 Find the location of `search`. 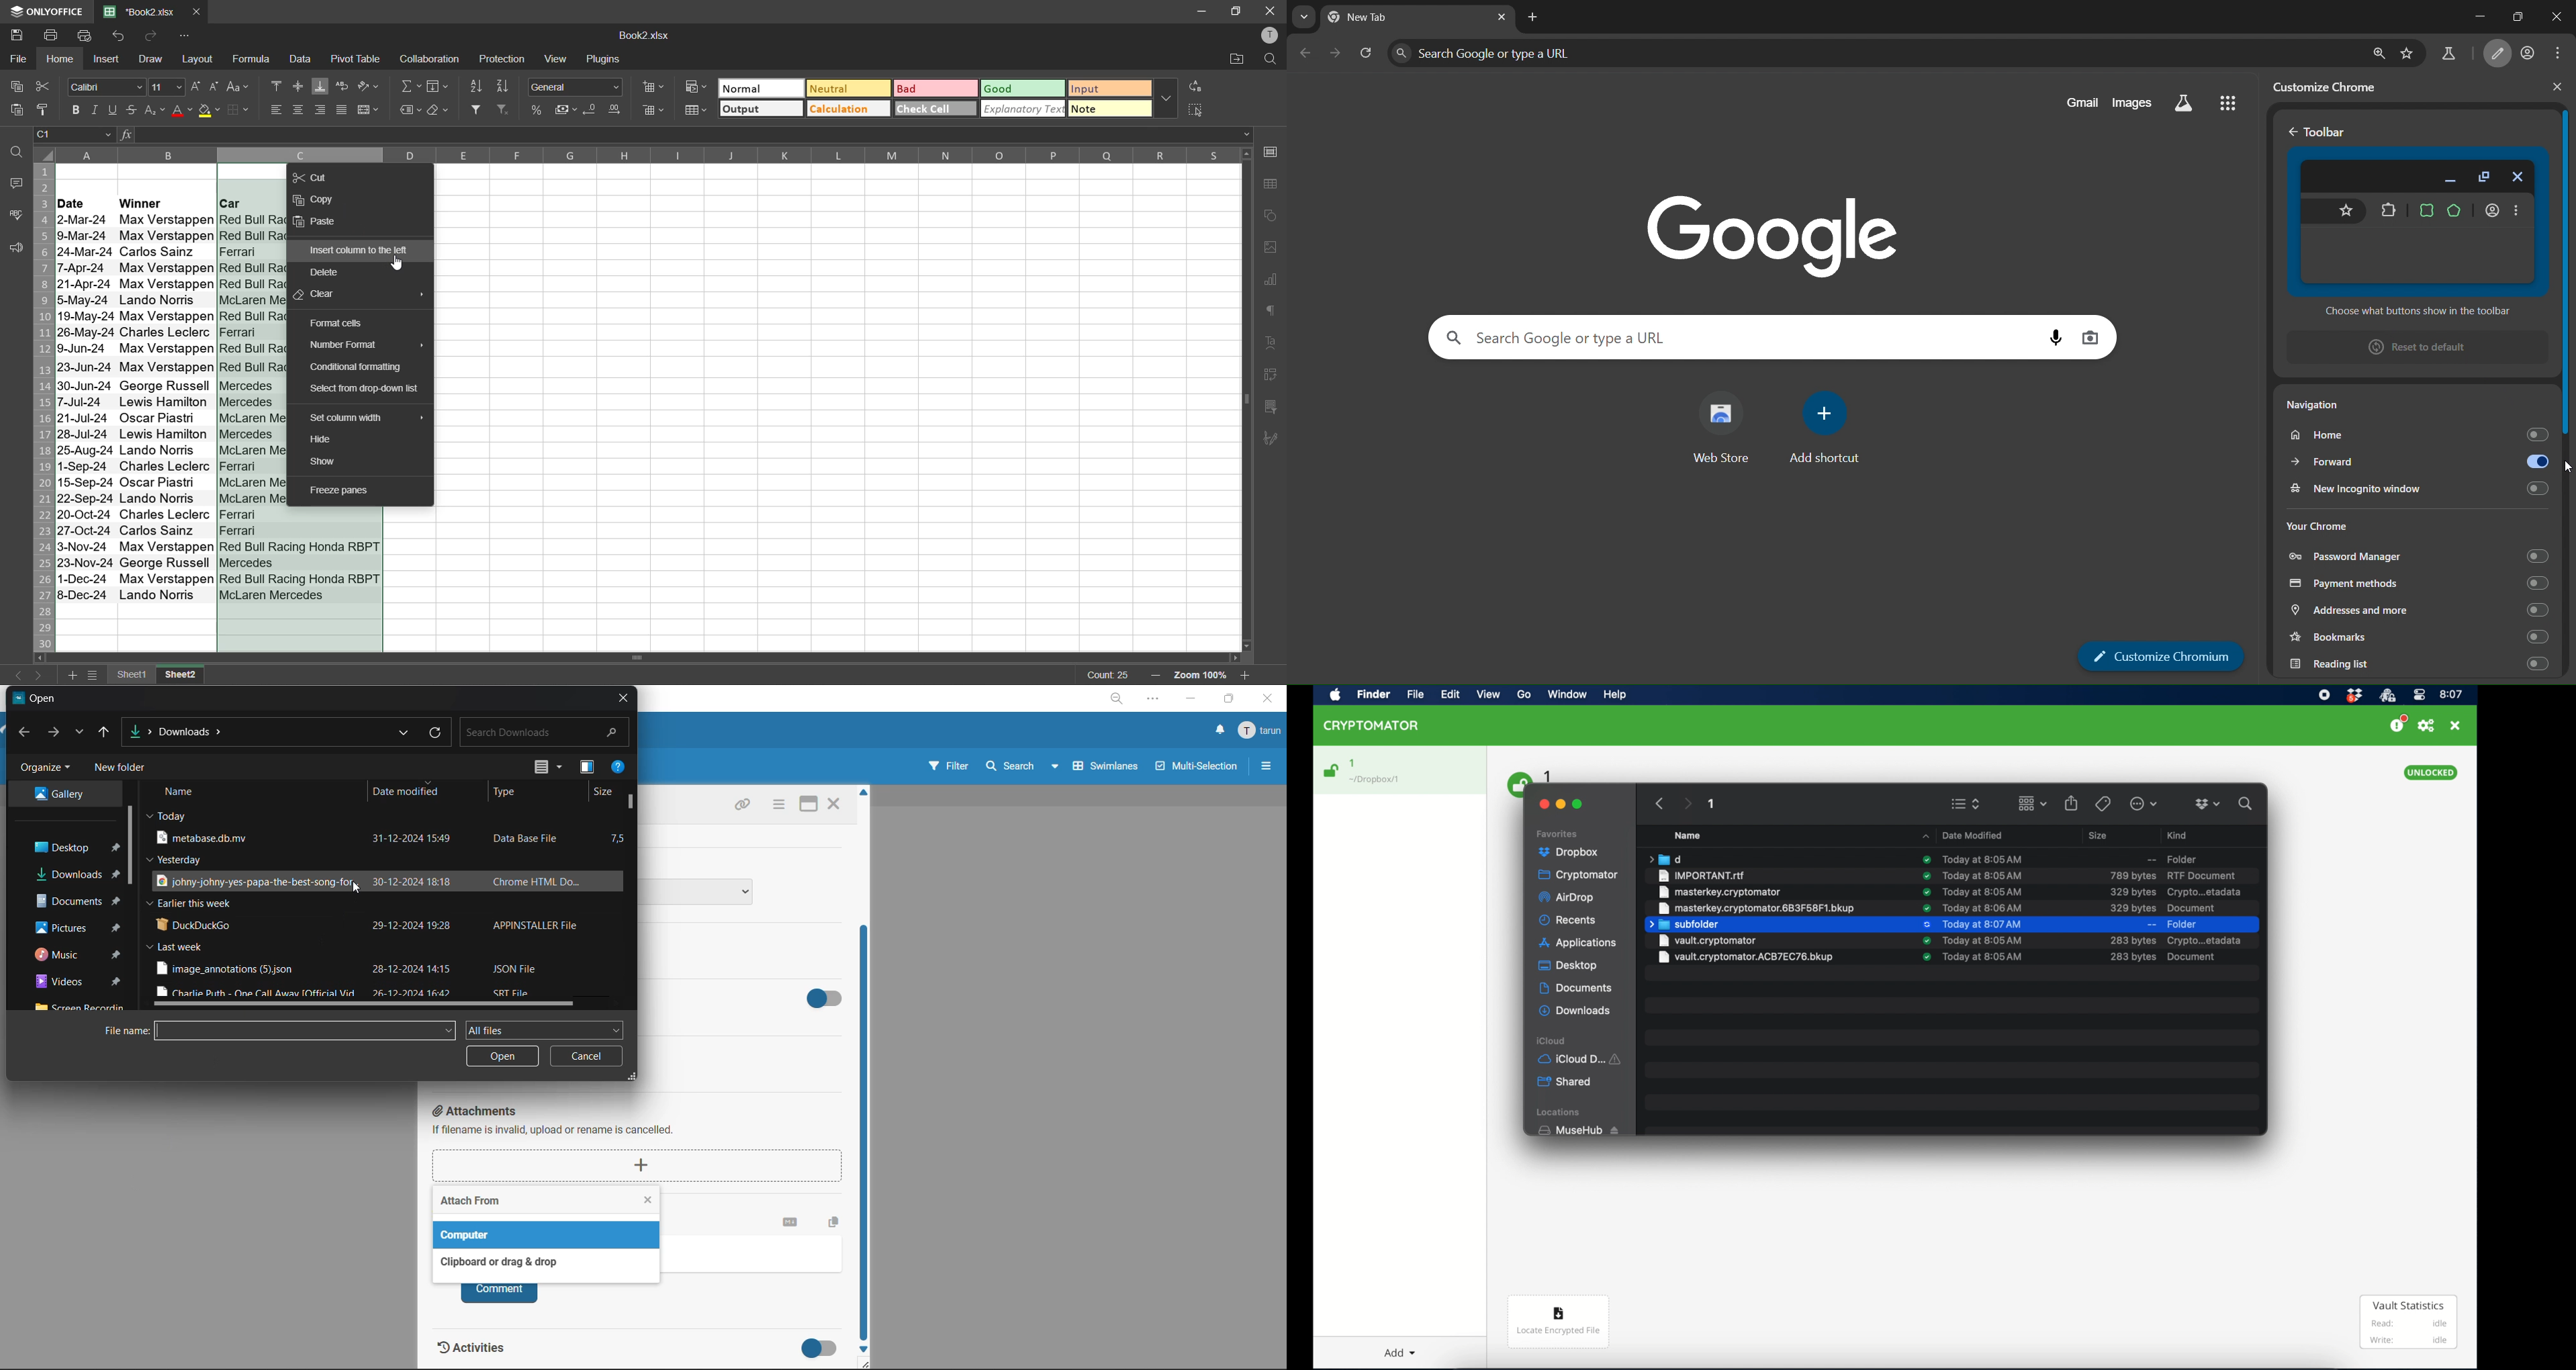

search is located at coordinates (546, 733).